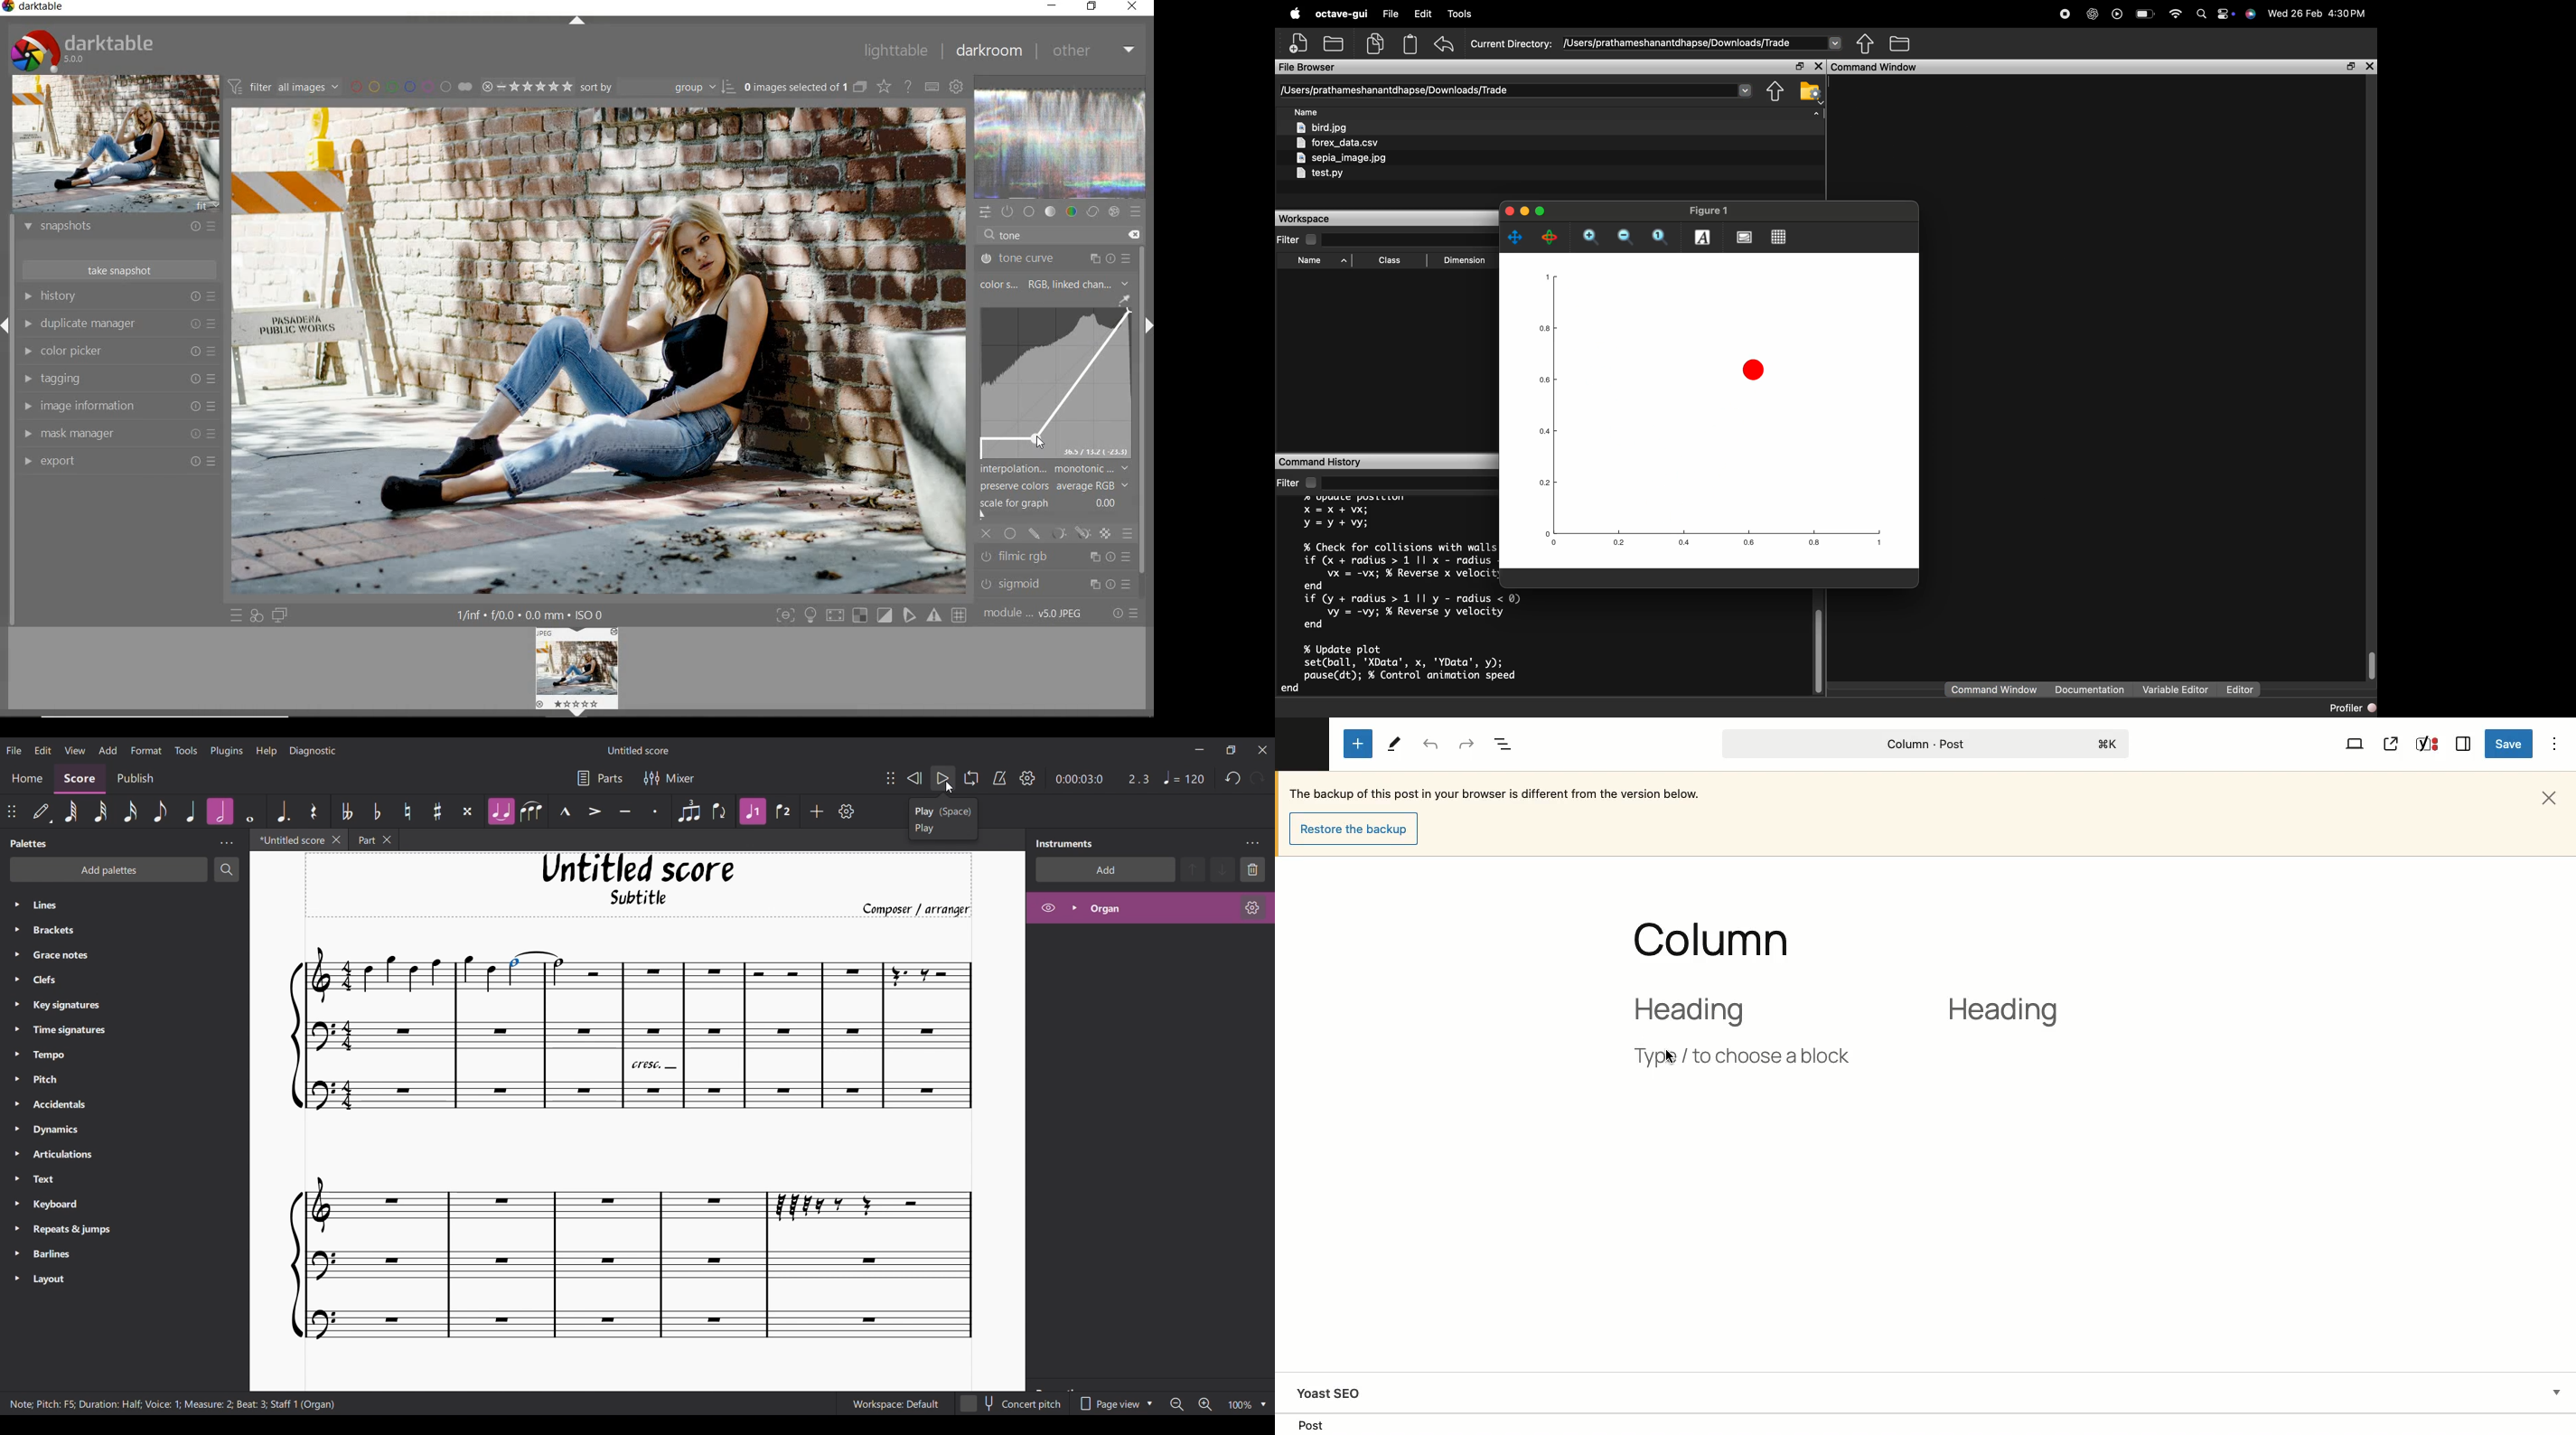 The height and width of the screenshot is (1456, 2576). I want to click on X = X + VX;
y =y + Vy;, so click(1338, 517).